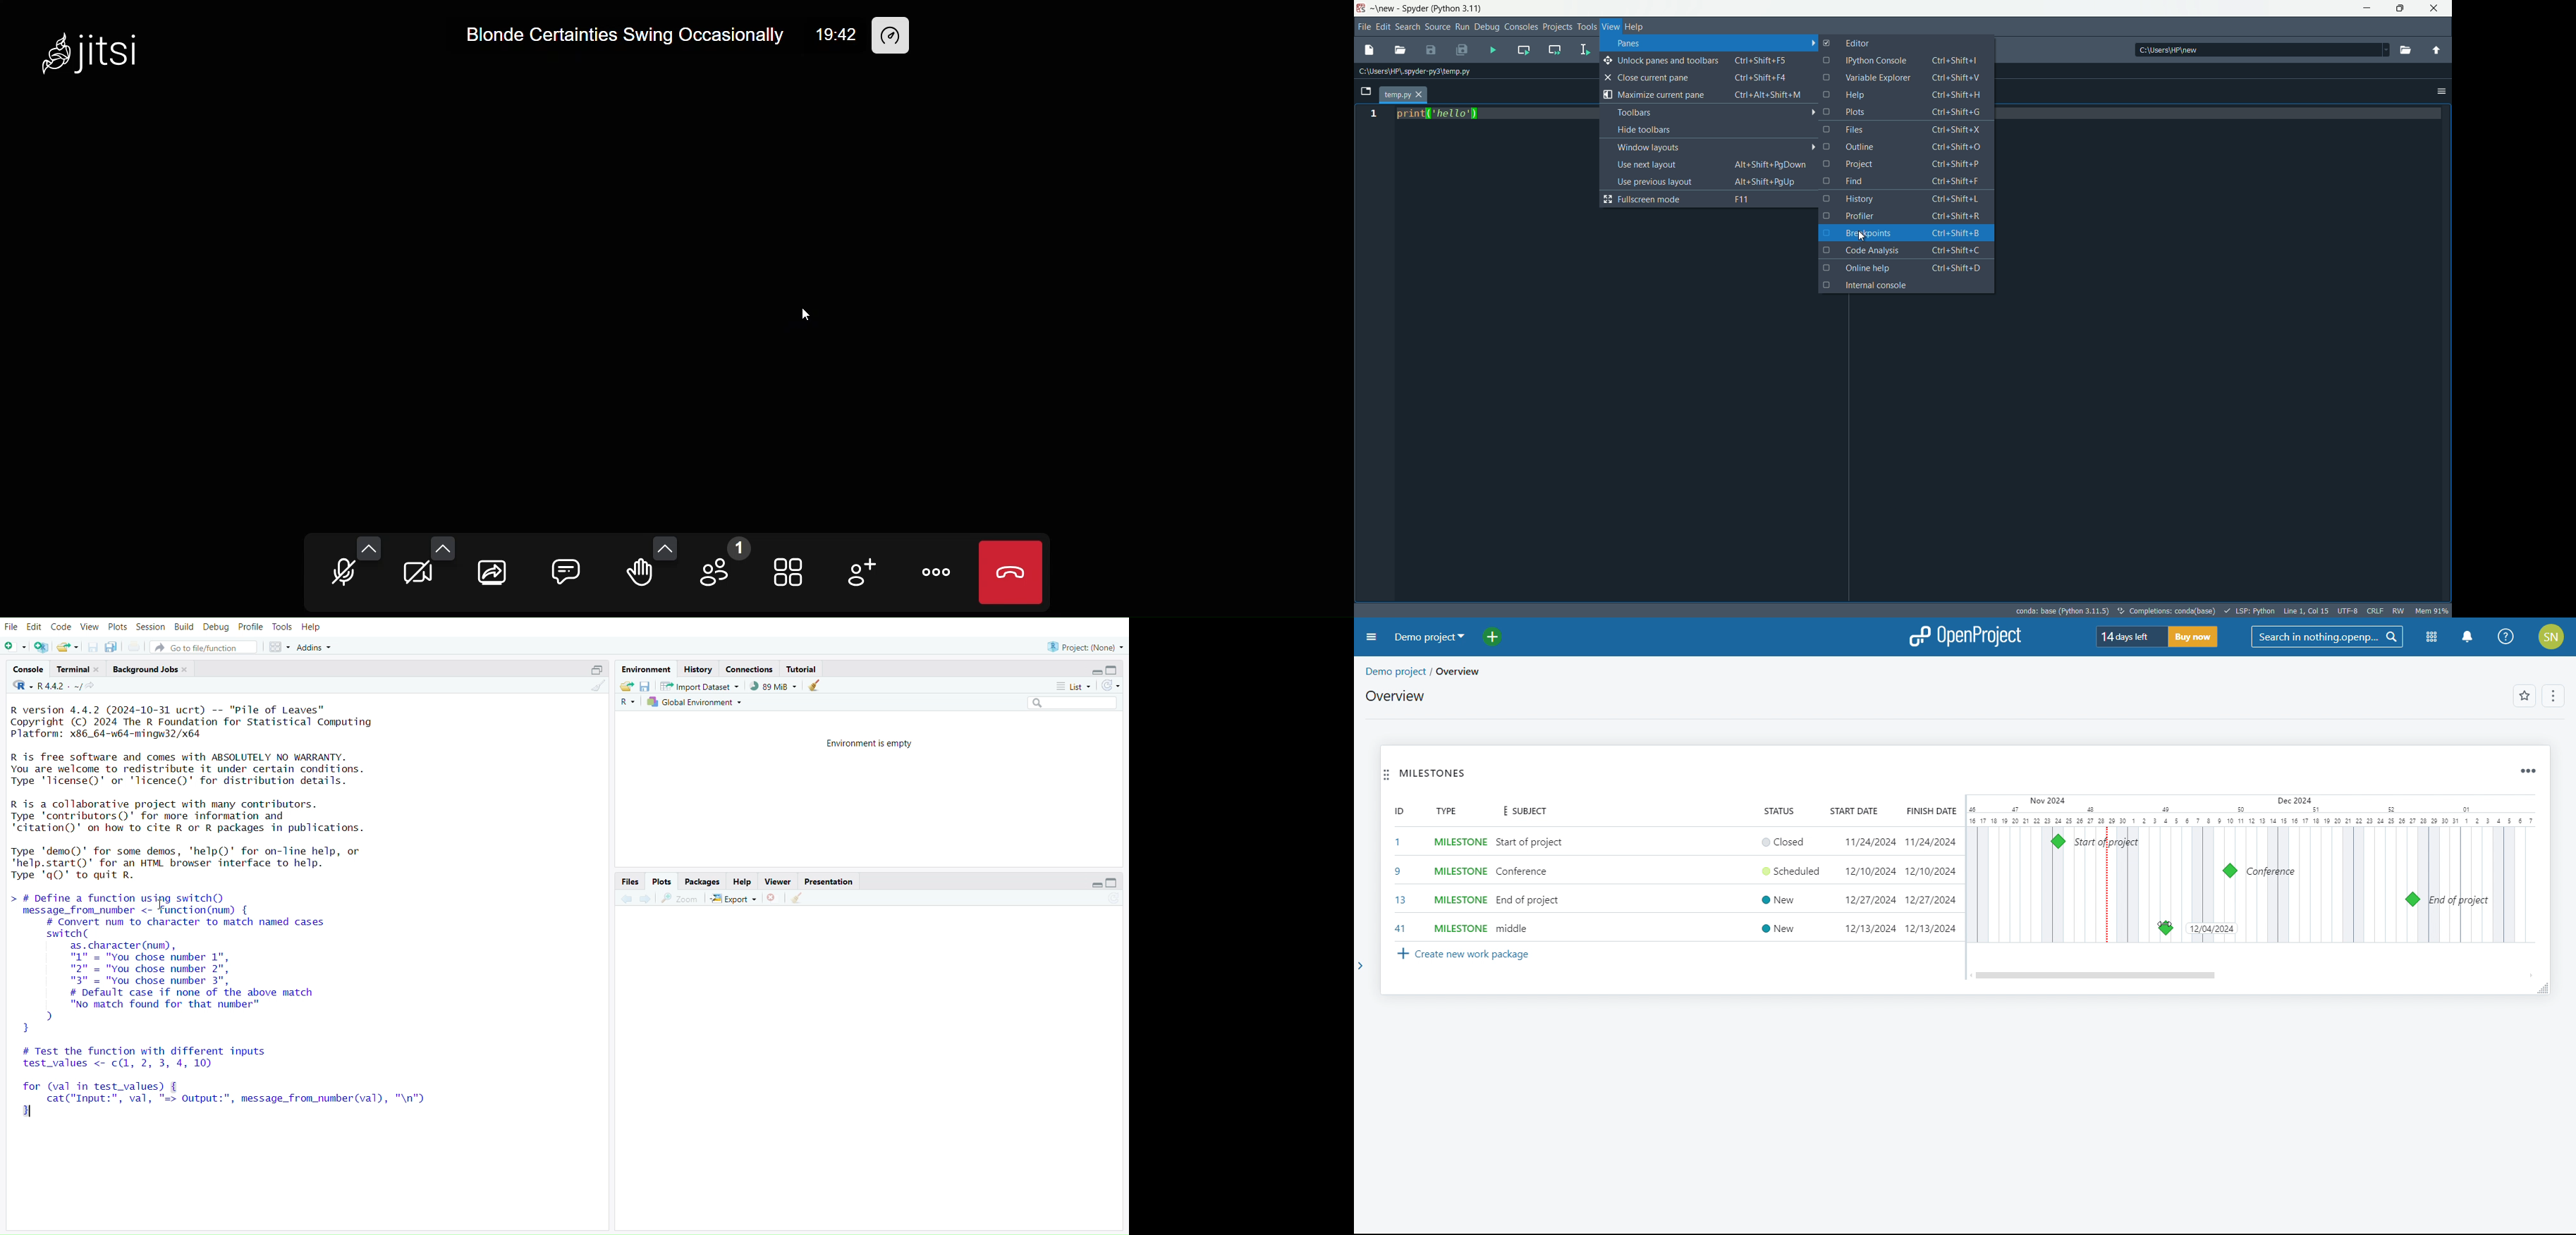 The image size is (2576, 1260). Describe the element at coordinates (1861, 236) in the screenshot. I see `cursor` at that location.